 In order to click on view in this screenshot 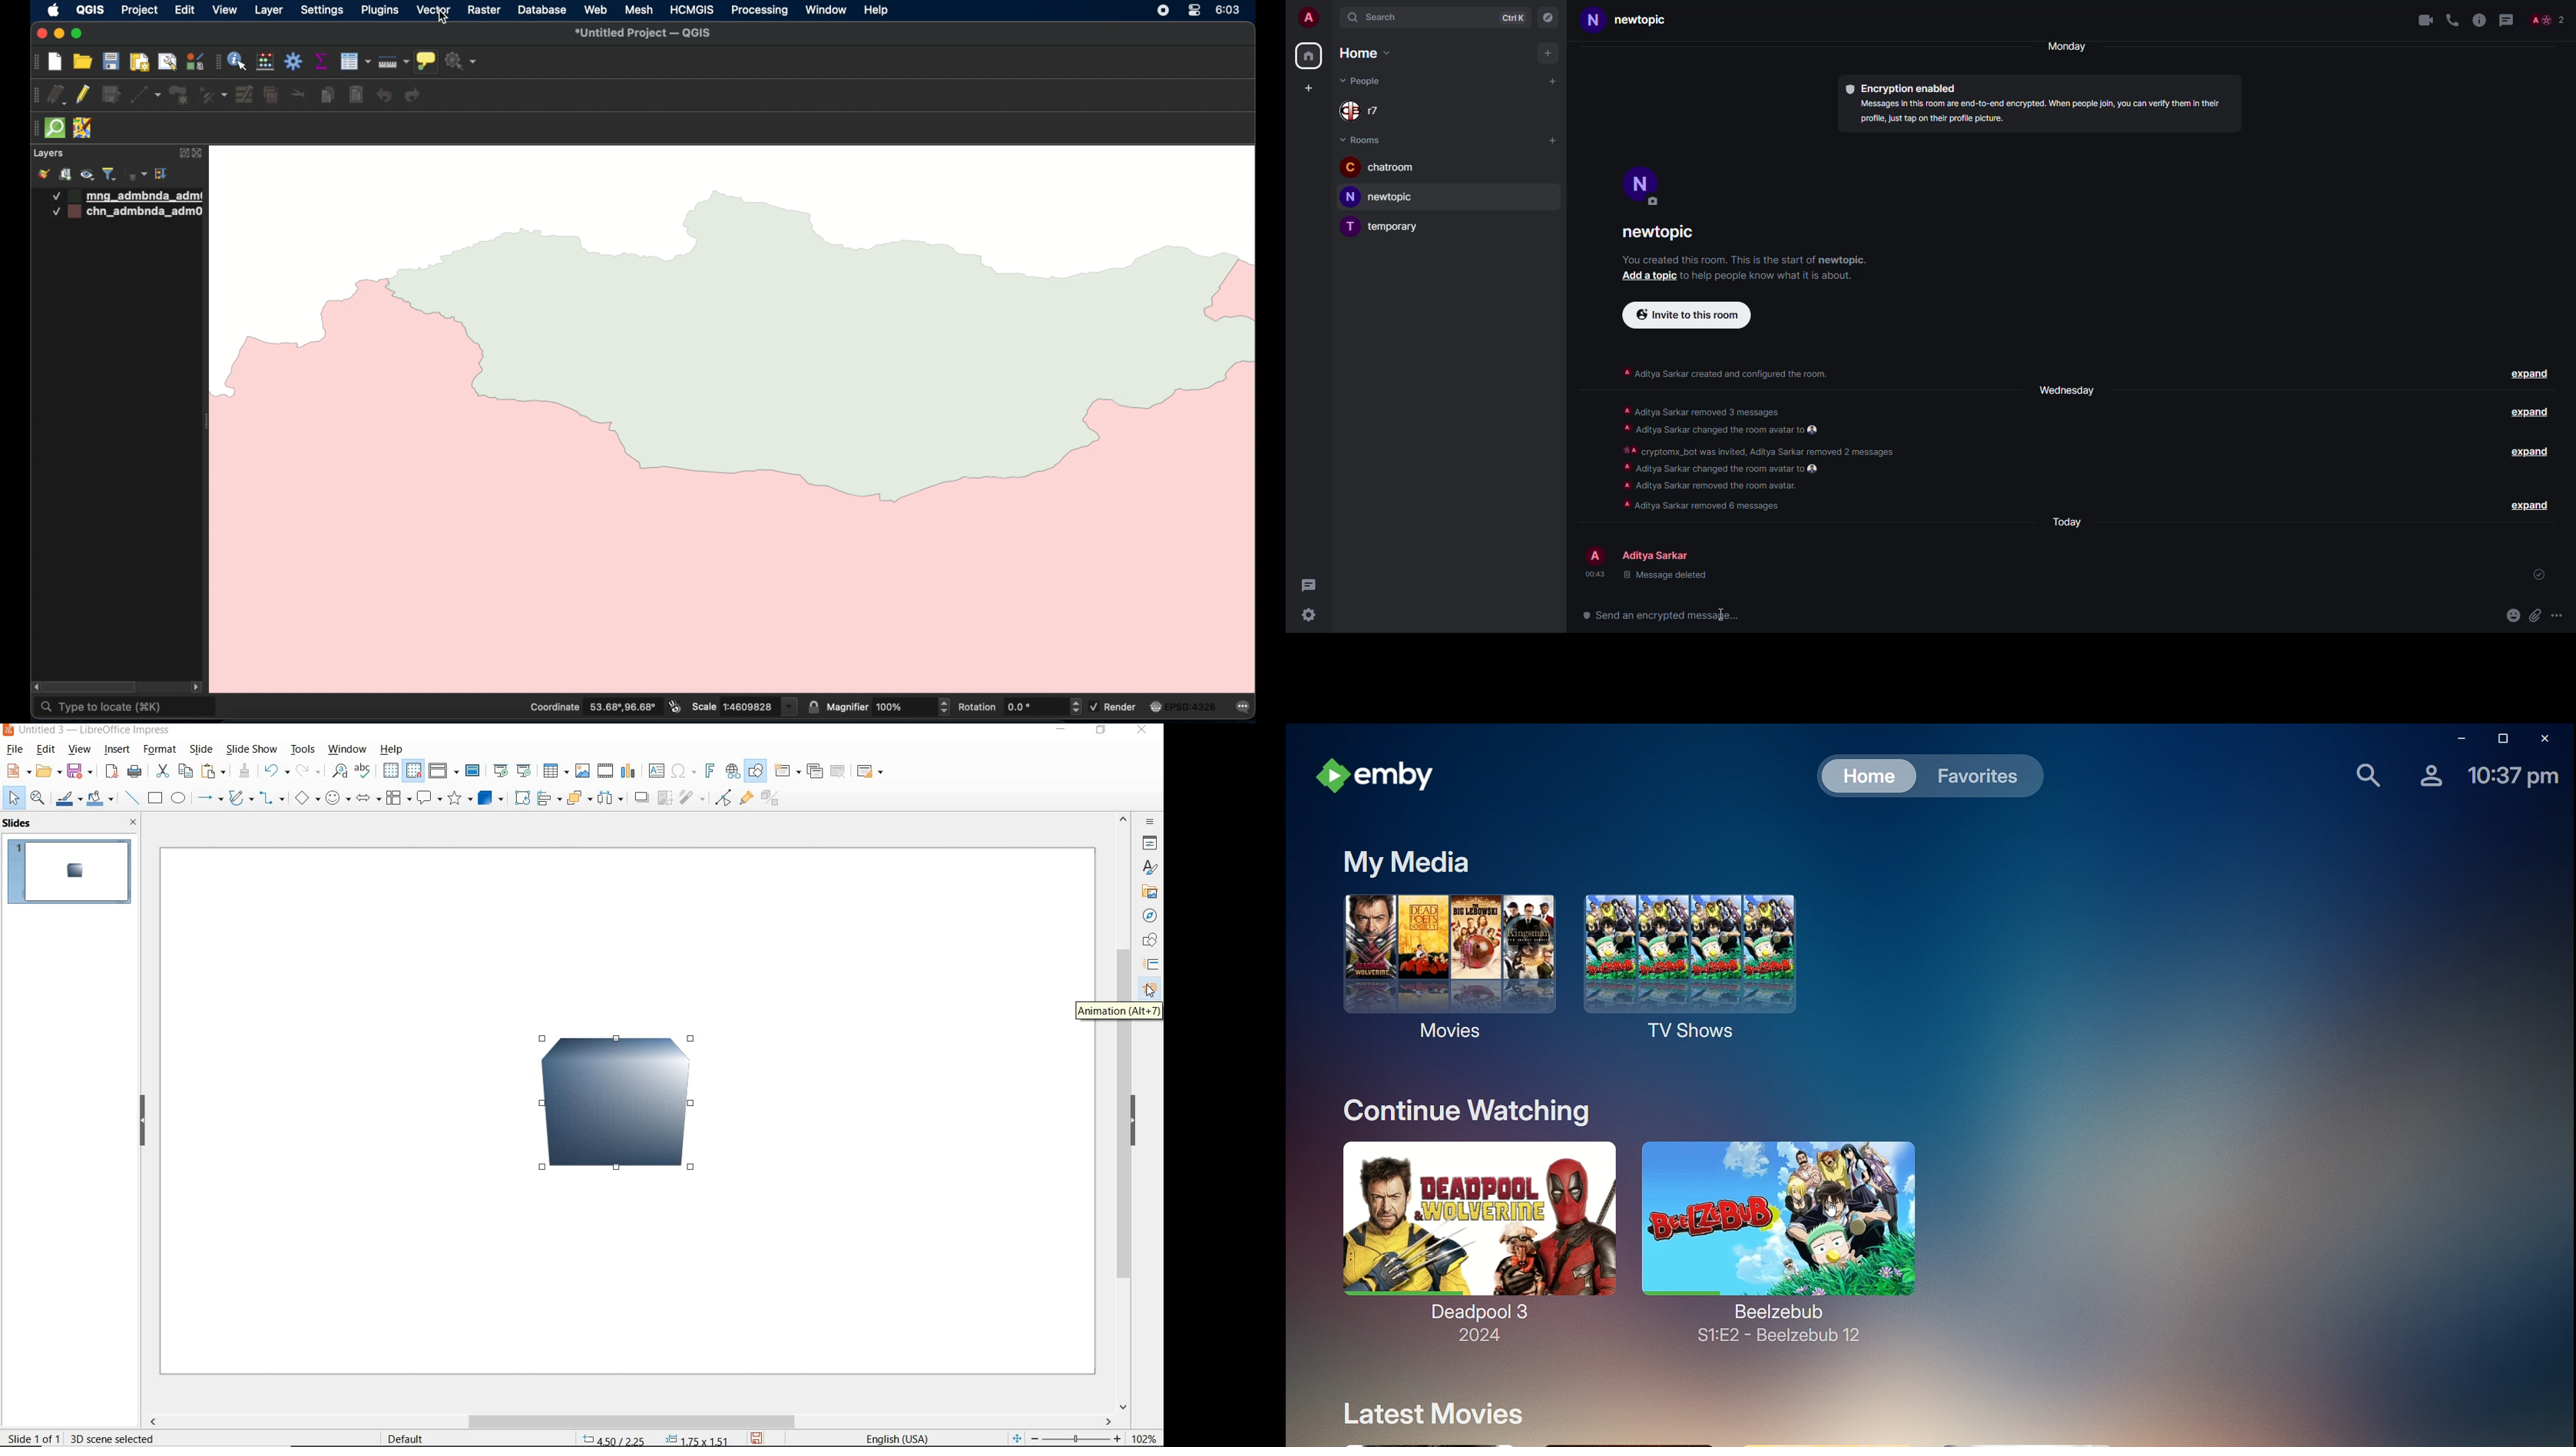, I will do `click(80, 751)`.